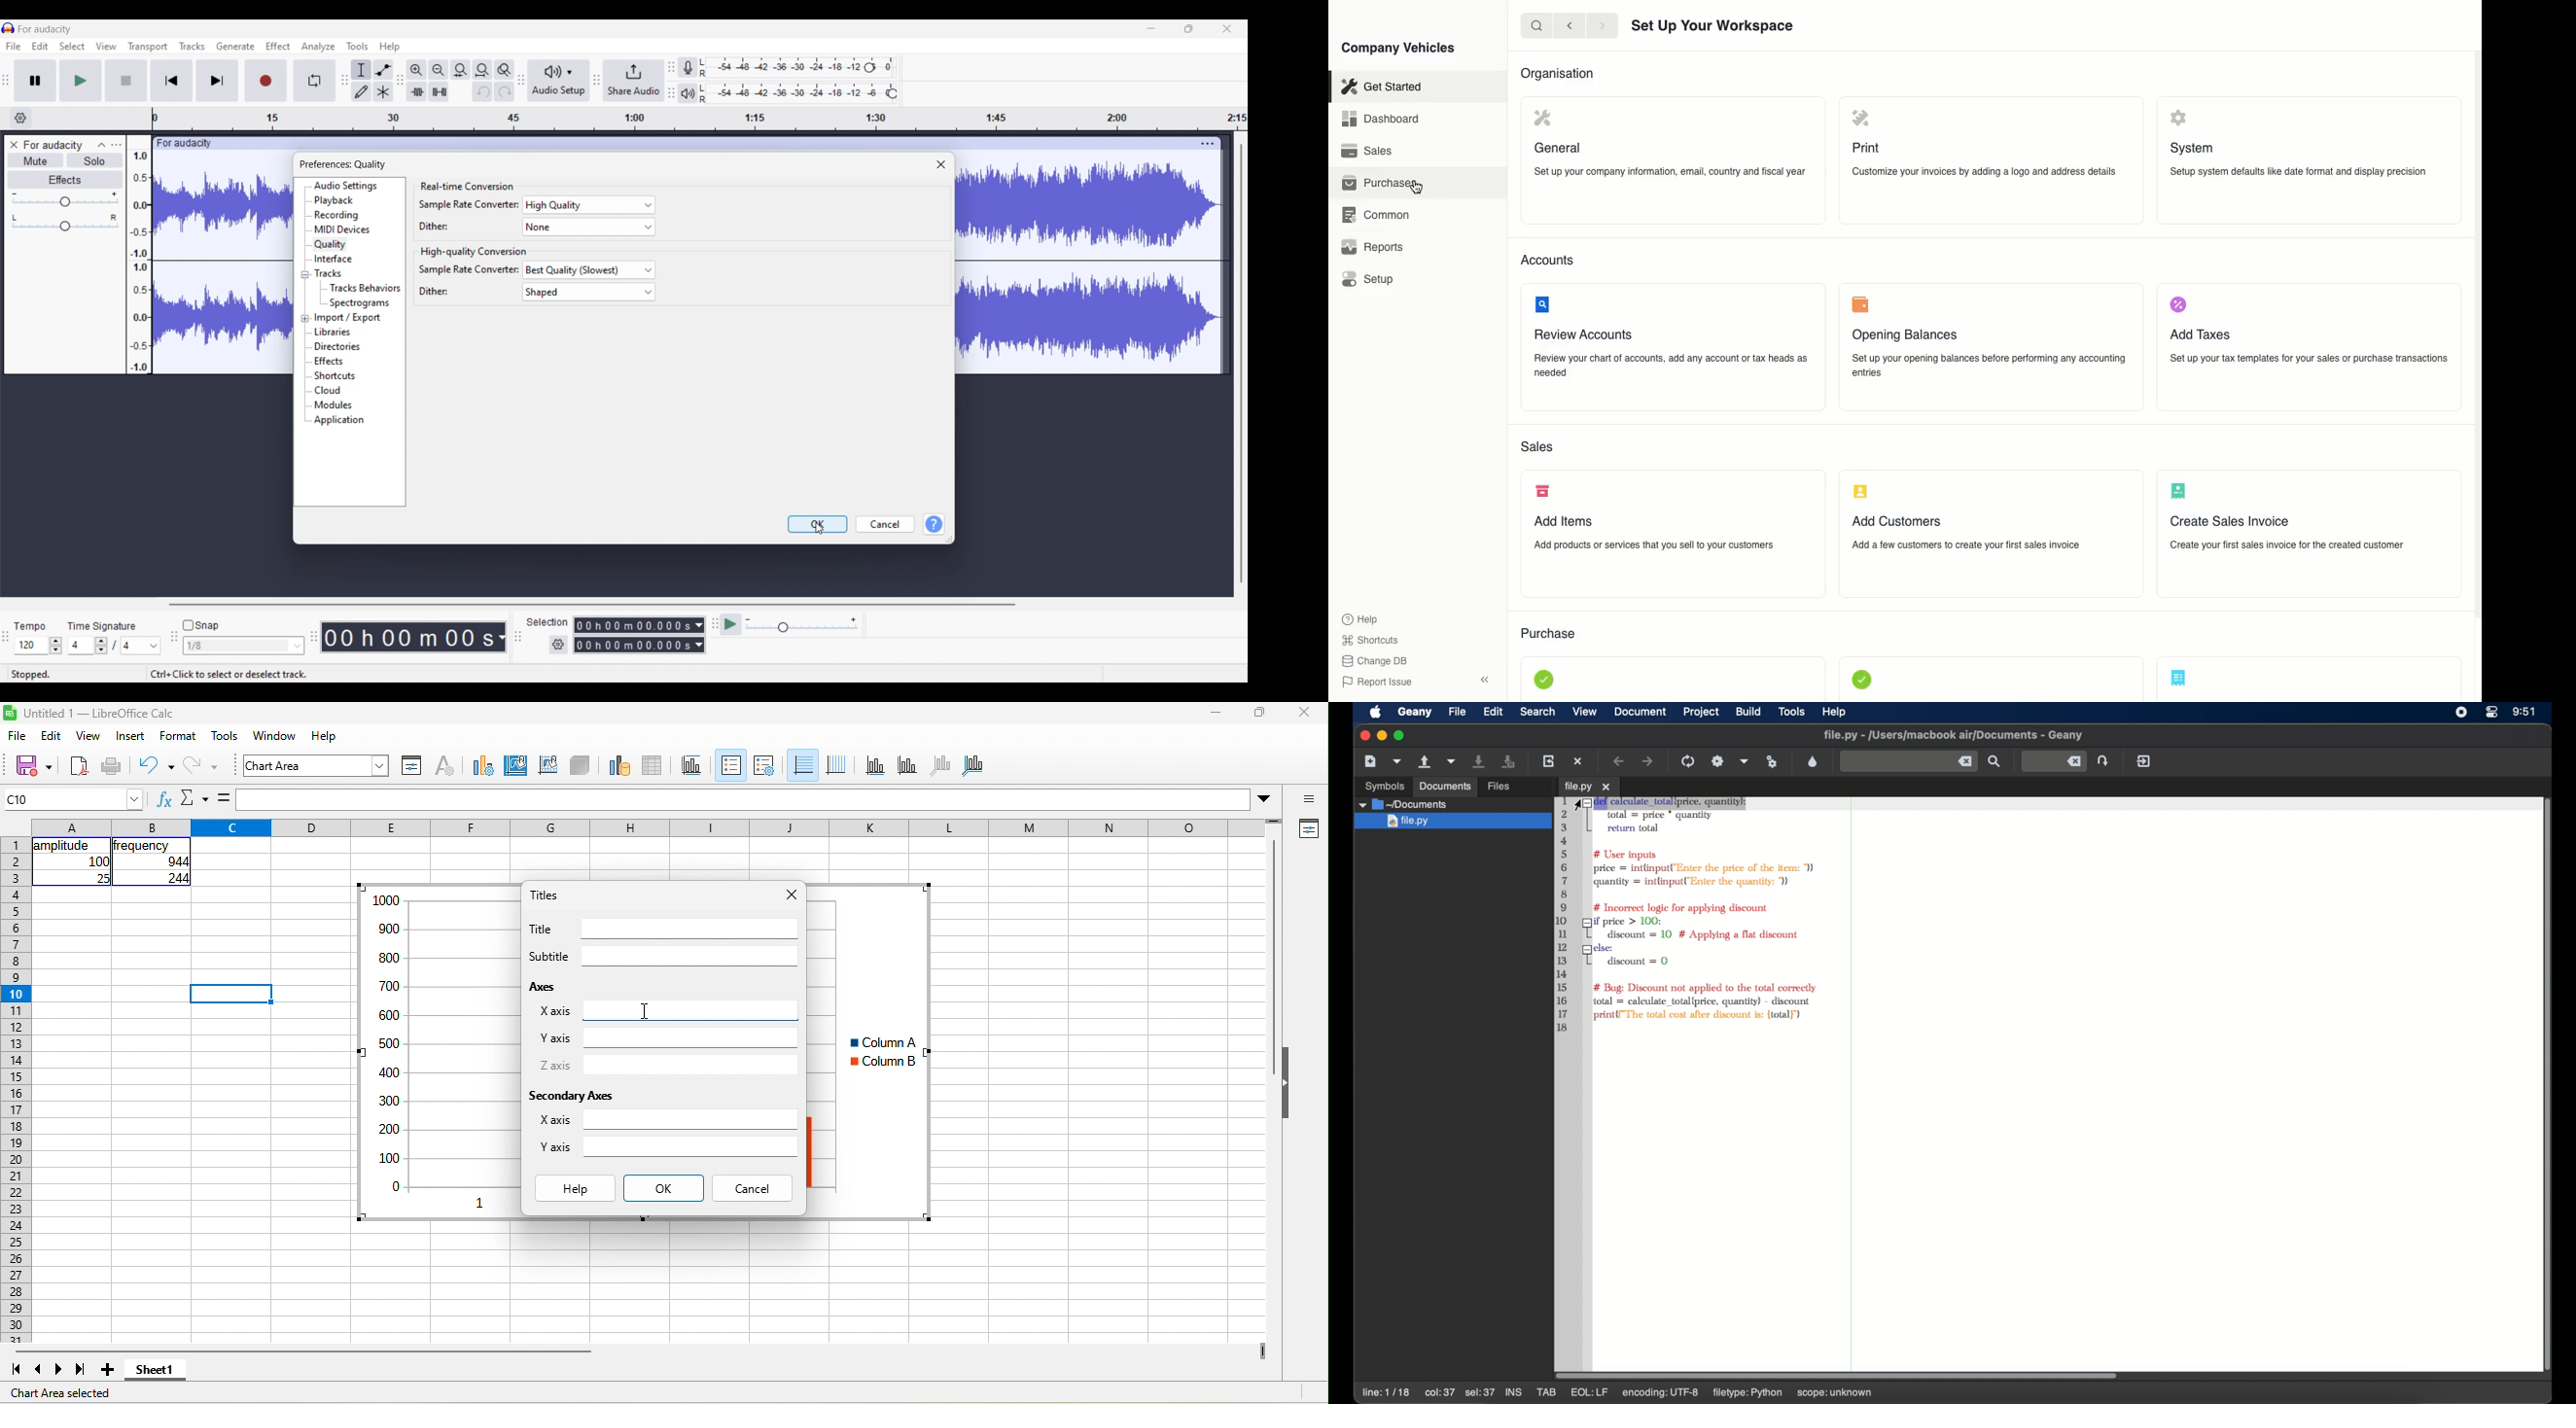  I want to click on shaped, so click(588, 291).